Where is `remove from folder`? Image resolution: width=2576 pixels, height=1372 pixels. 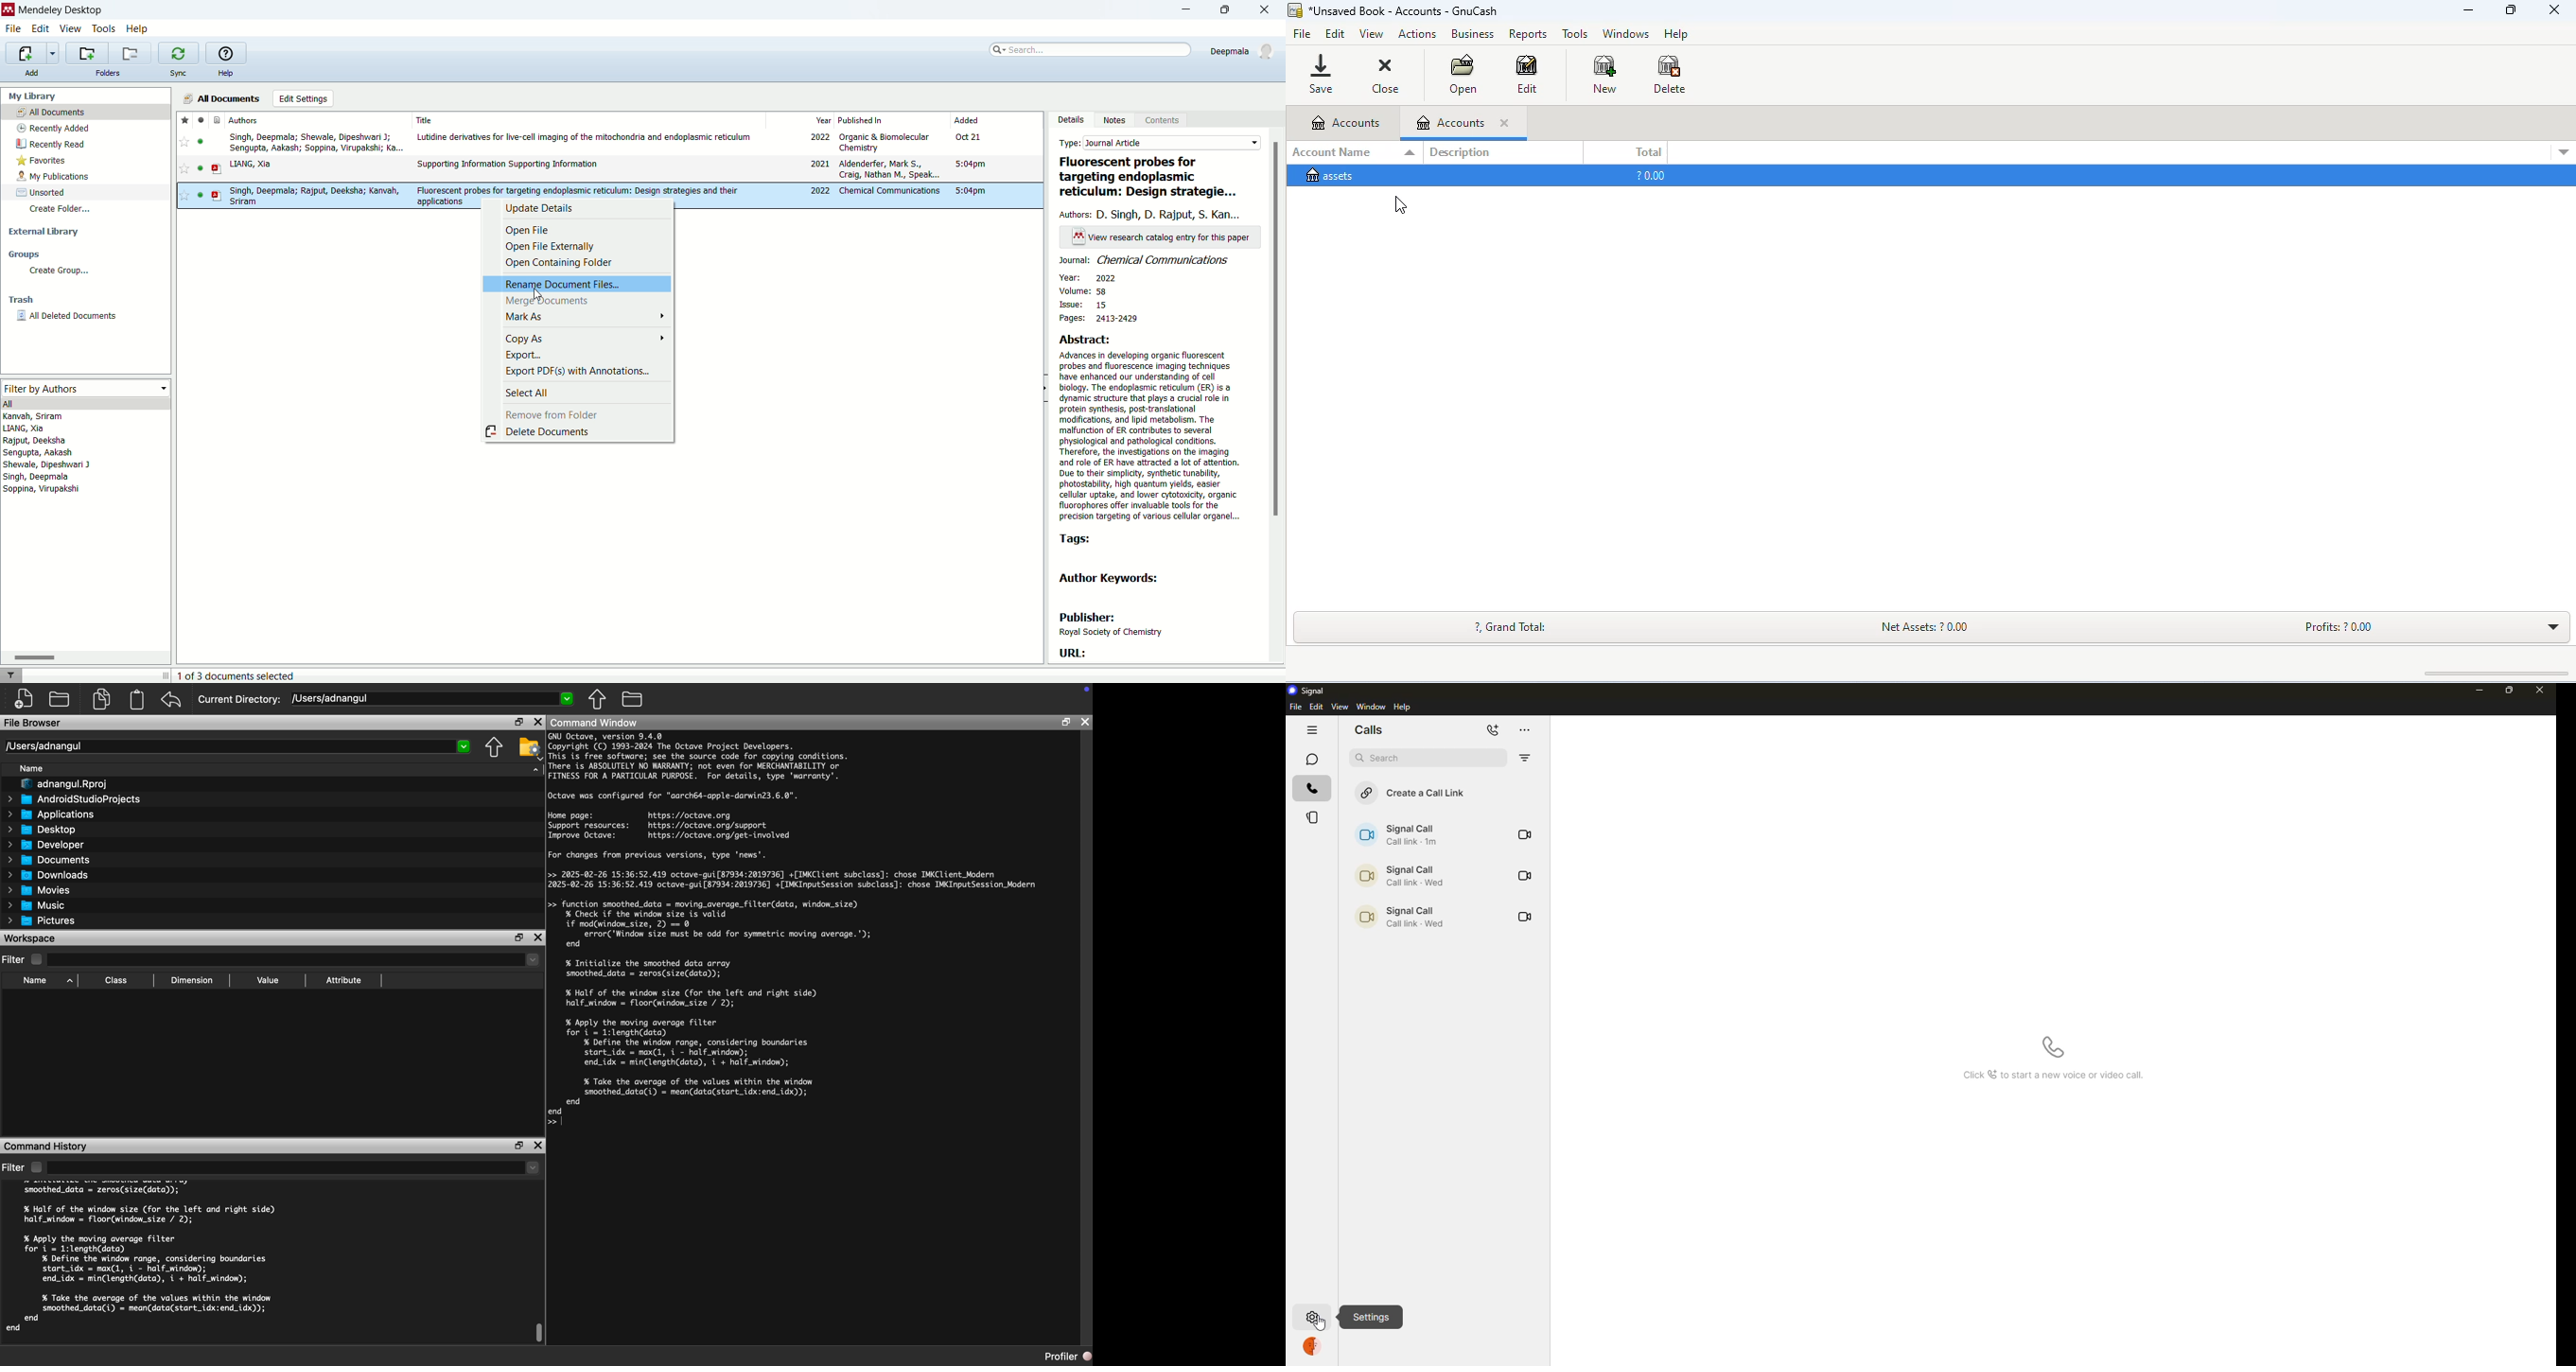 remove from folder is located at coordinates (575, 414).